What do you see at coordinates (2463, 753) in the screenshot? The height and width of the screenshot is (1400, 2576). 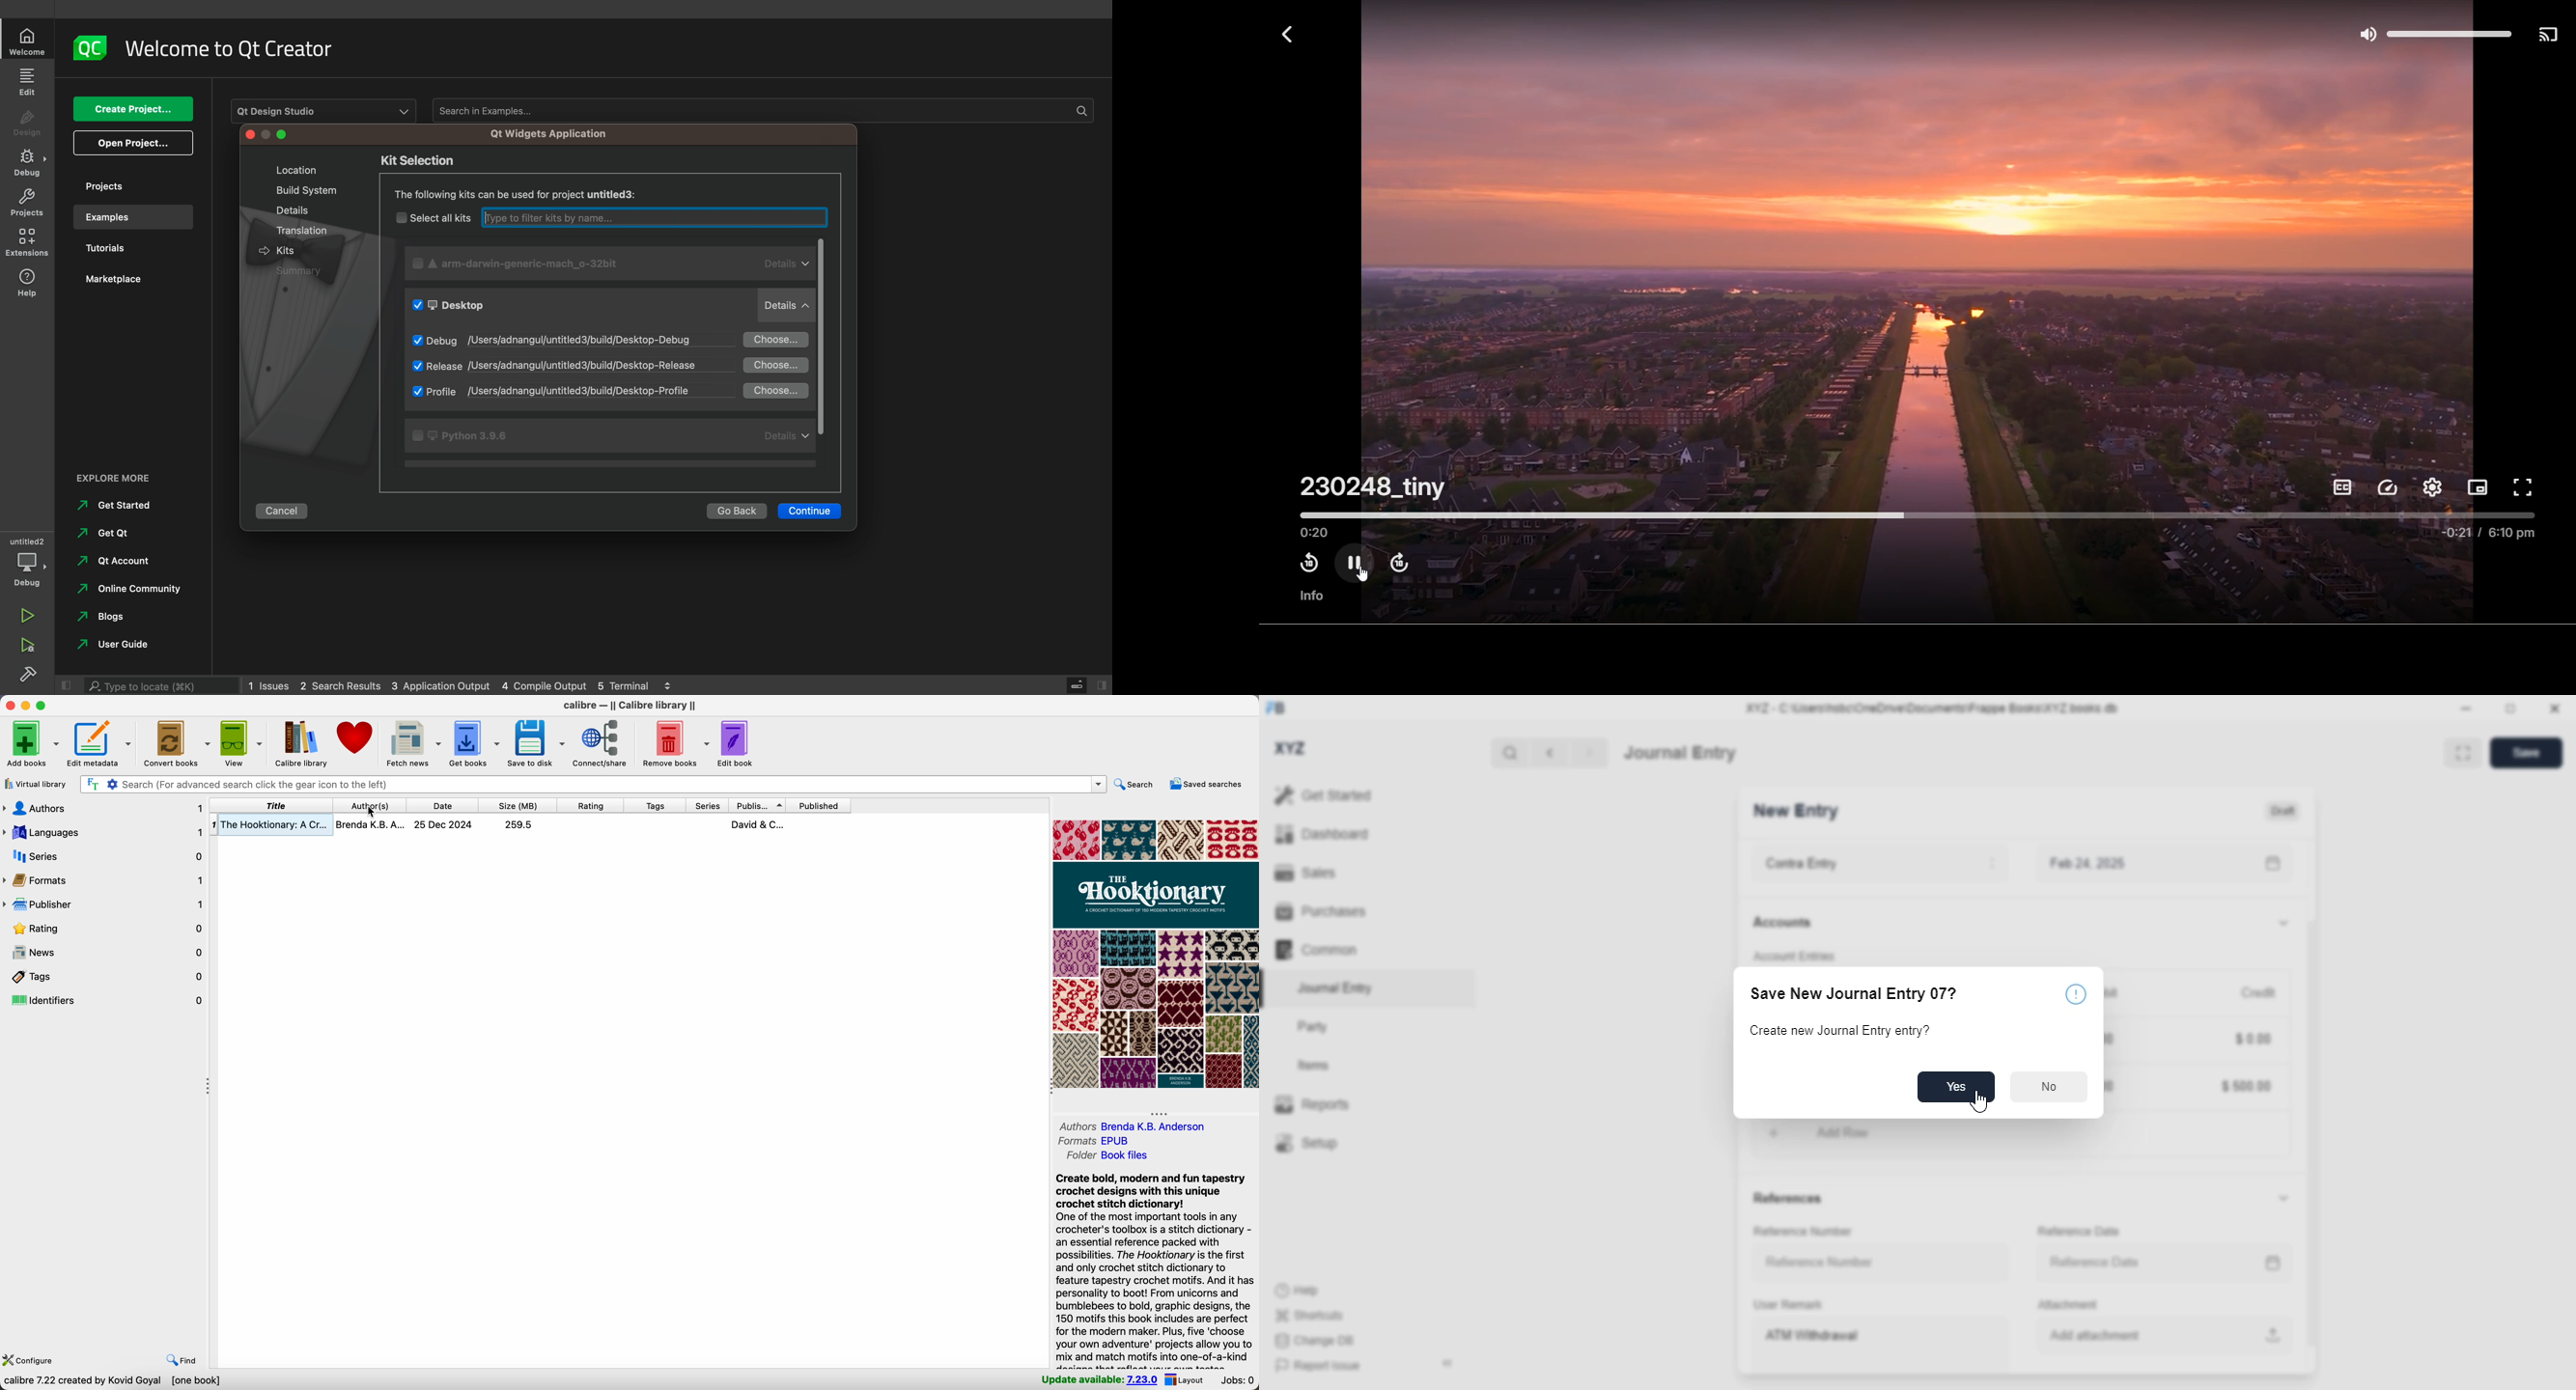 I see `maximise window` at bounding box center [2463, 753].